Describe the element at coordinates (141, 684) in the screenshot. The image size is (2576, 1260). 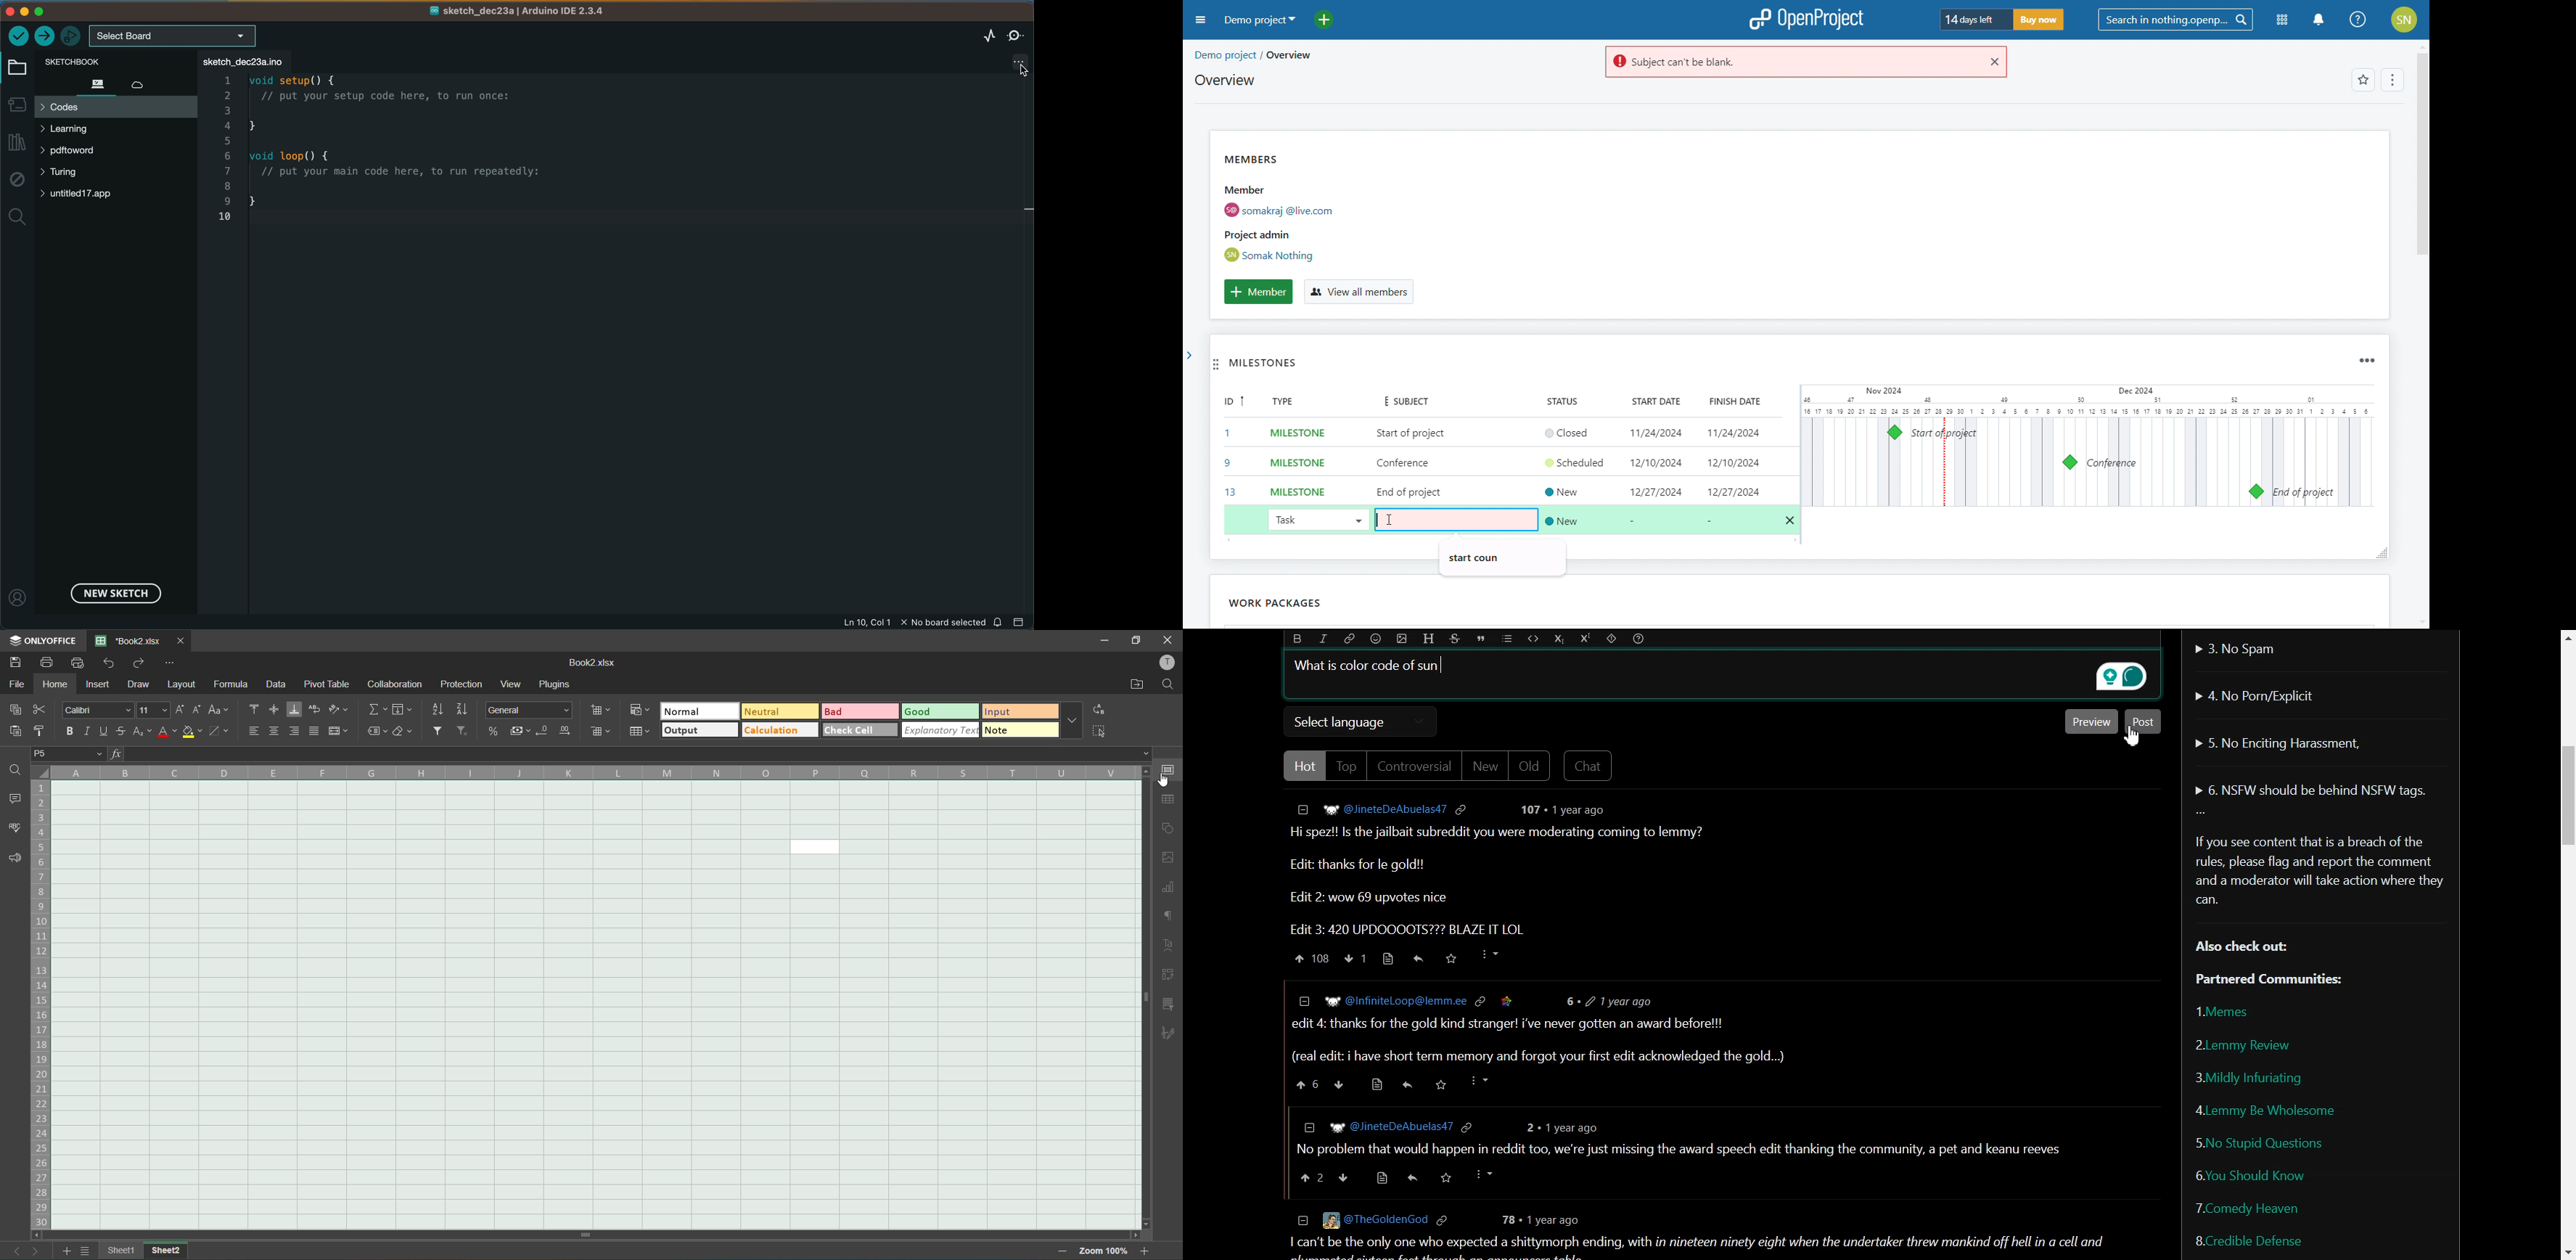
I see `draw` at that location.